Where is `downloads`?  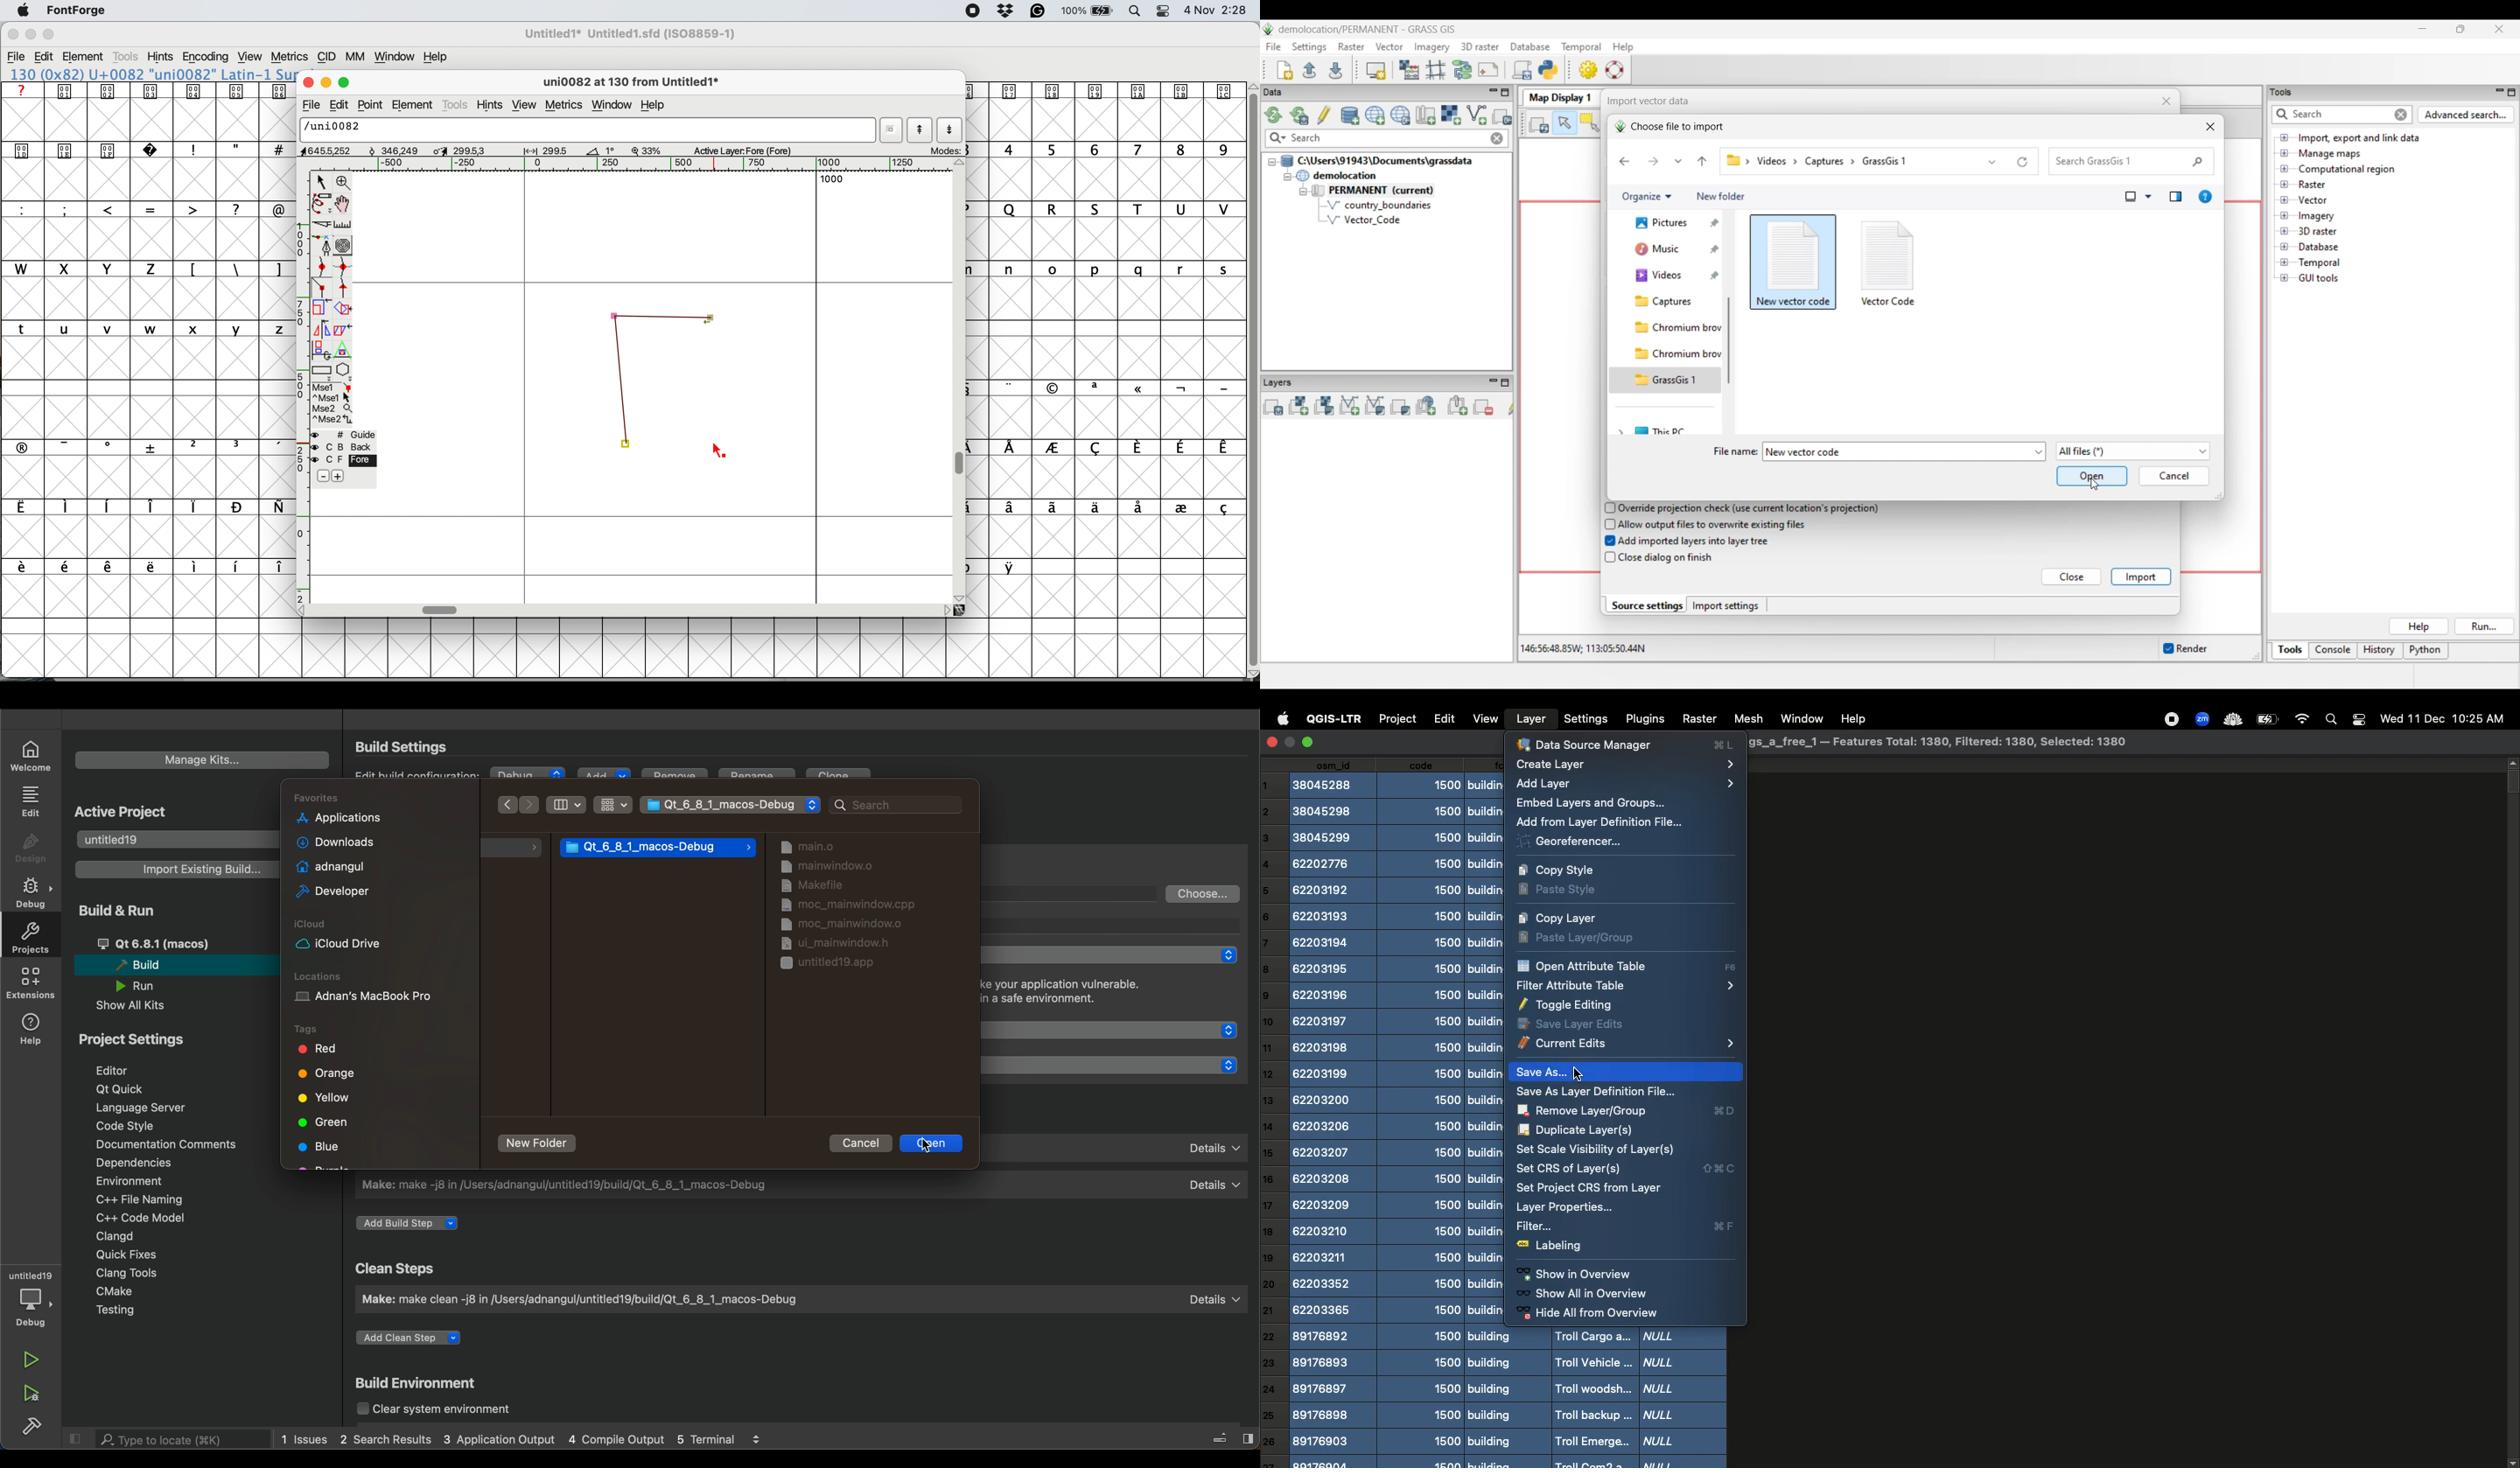 downloads is located at coordinates (331, 842).